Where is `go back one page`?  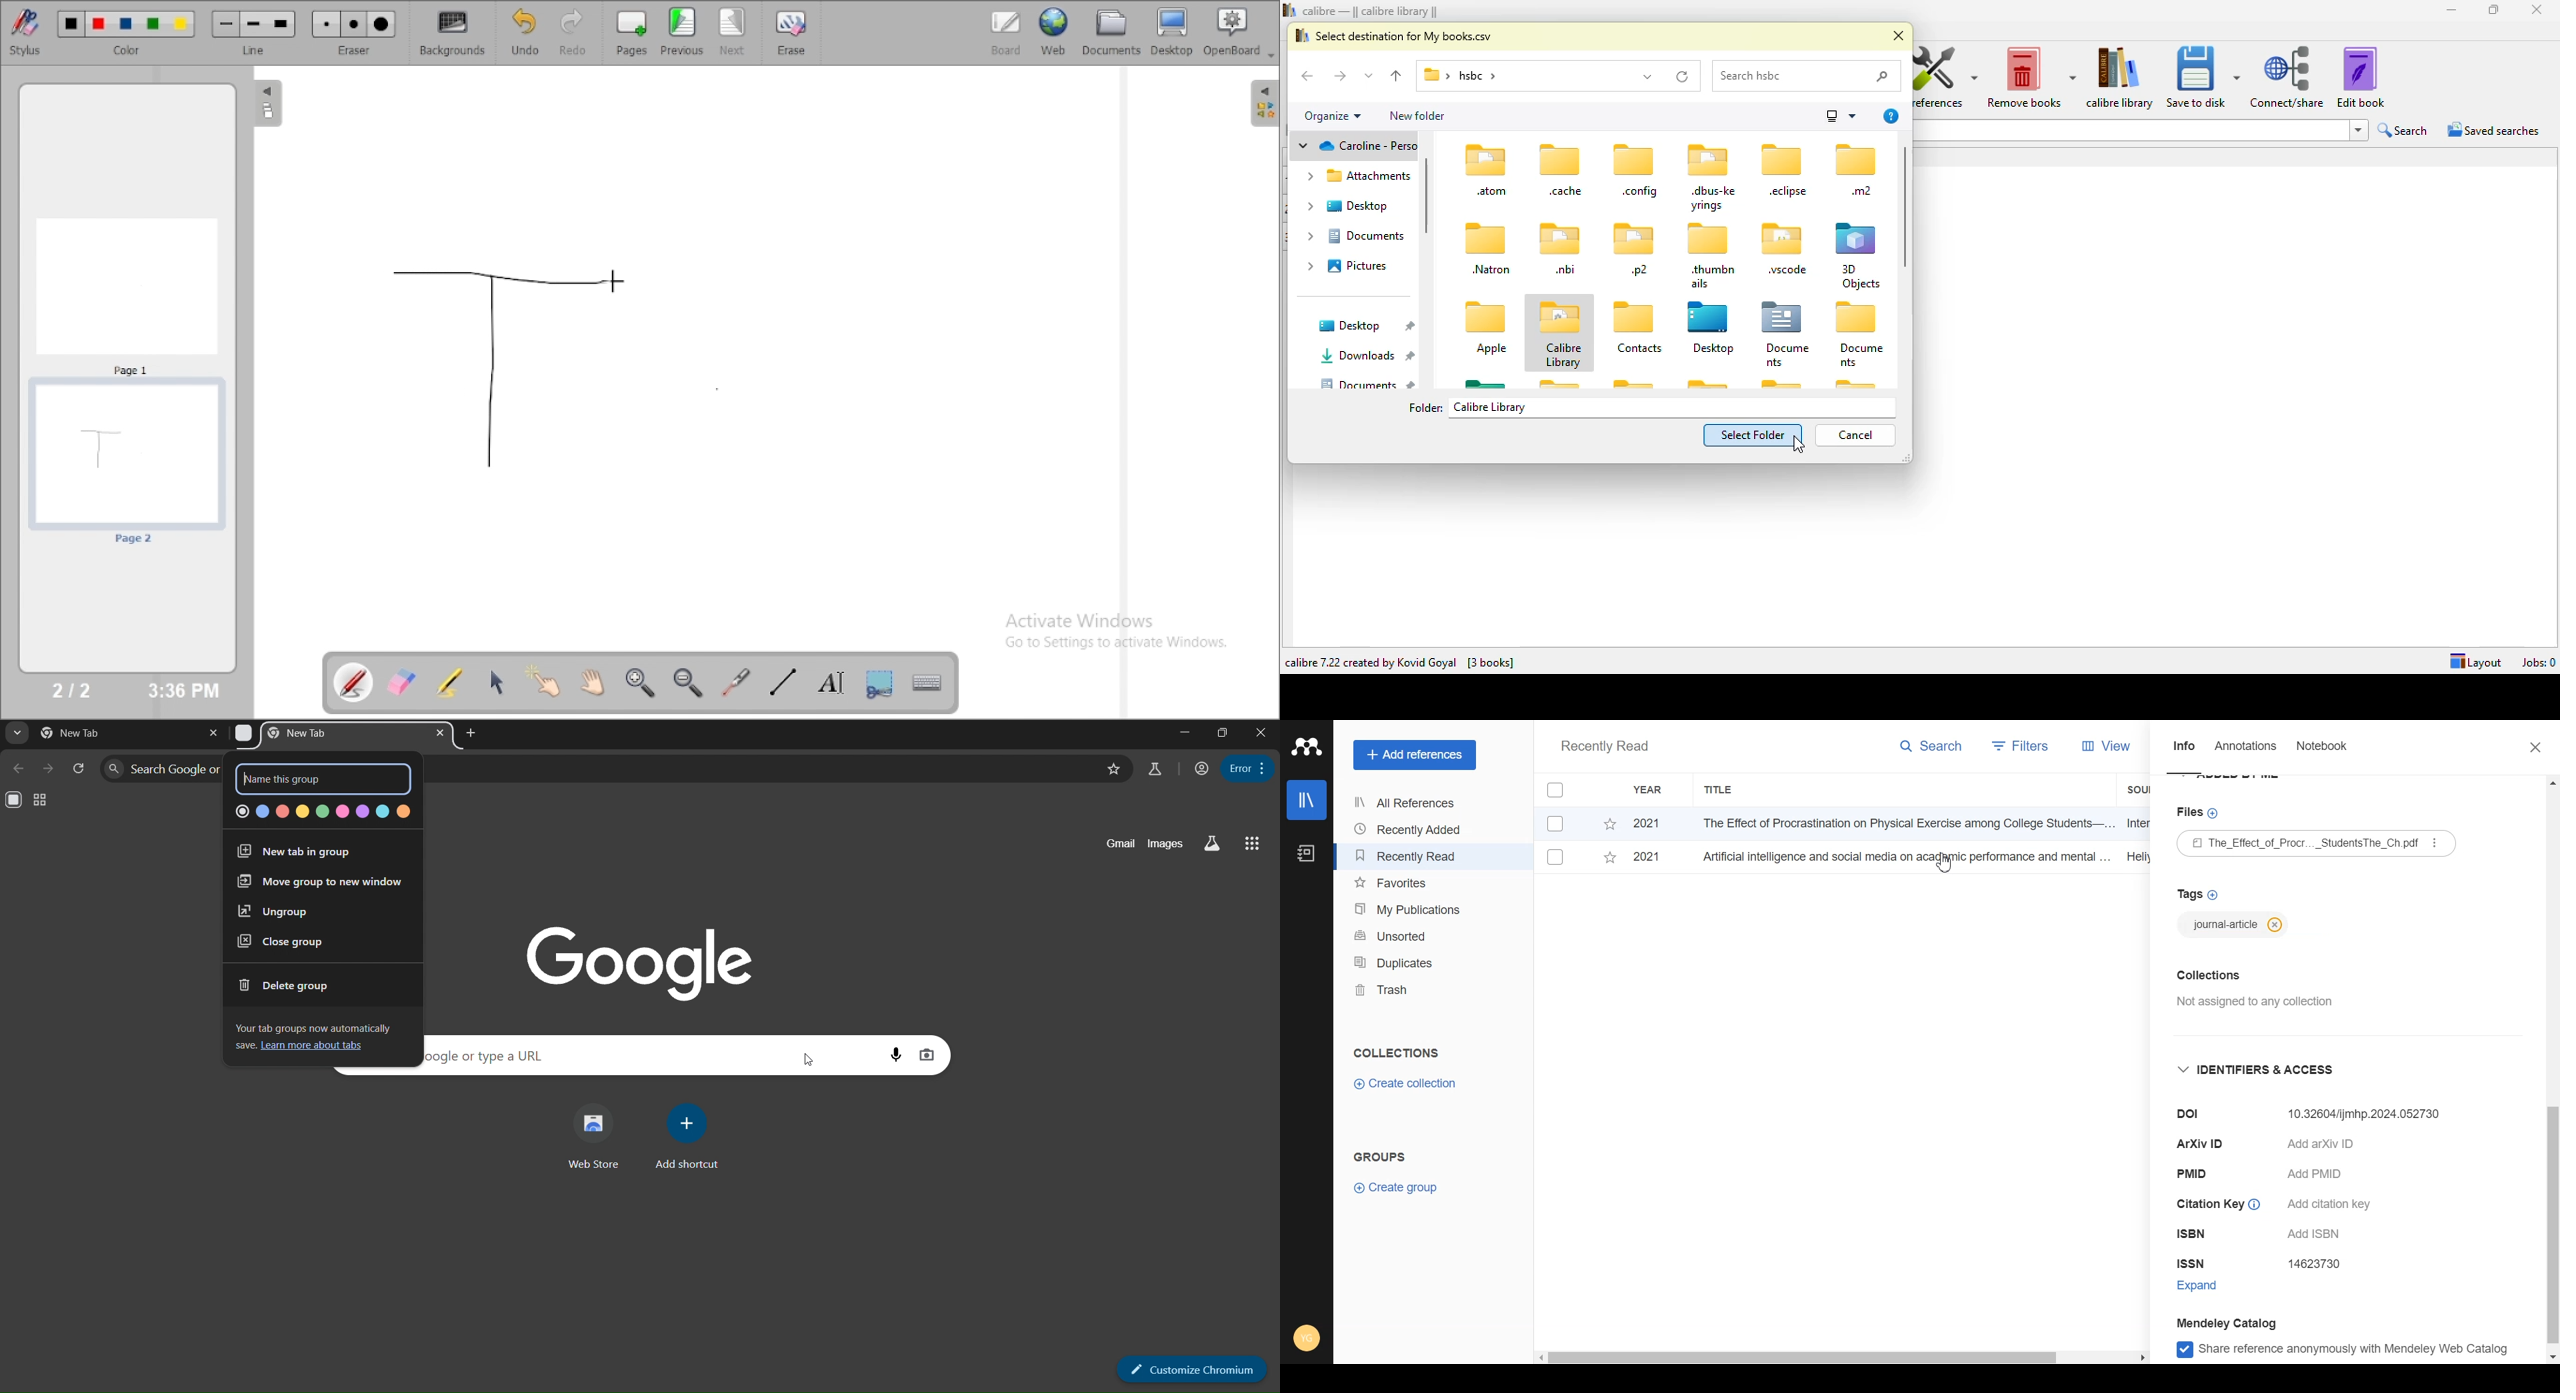 go back one page is located at coordinates (19, 769).